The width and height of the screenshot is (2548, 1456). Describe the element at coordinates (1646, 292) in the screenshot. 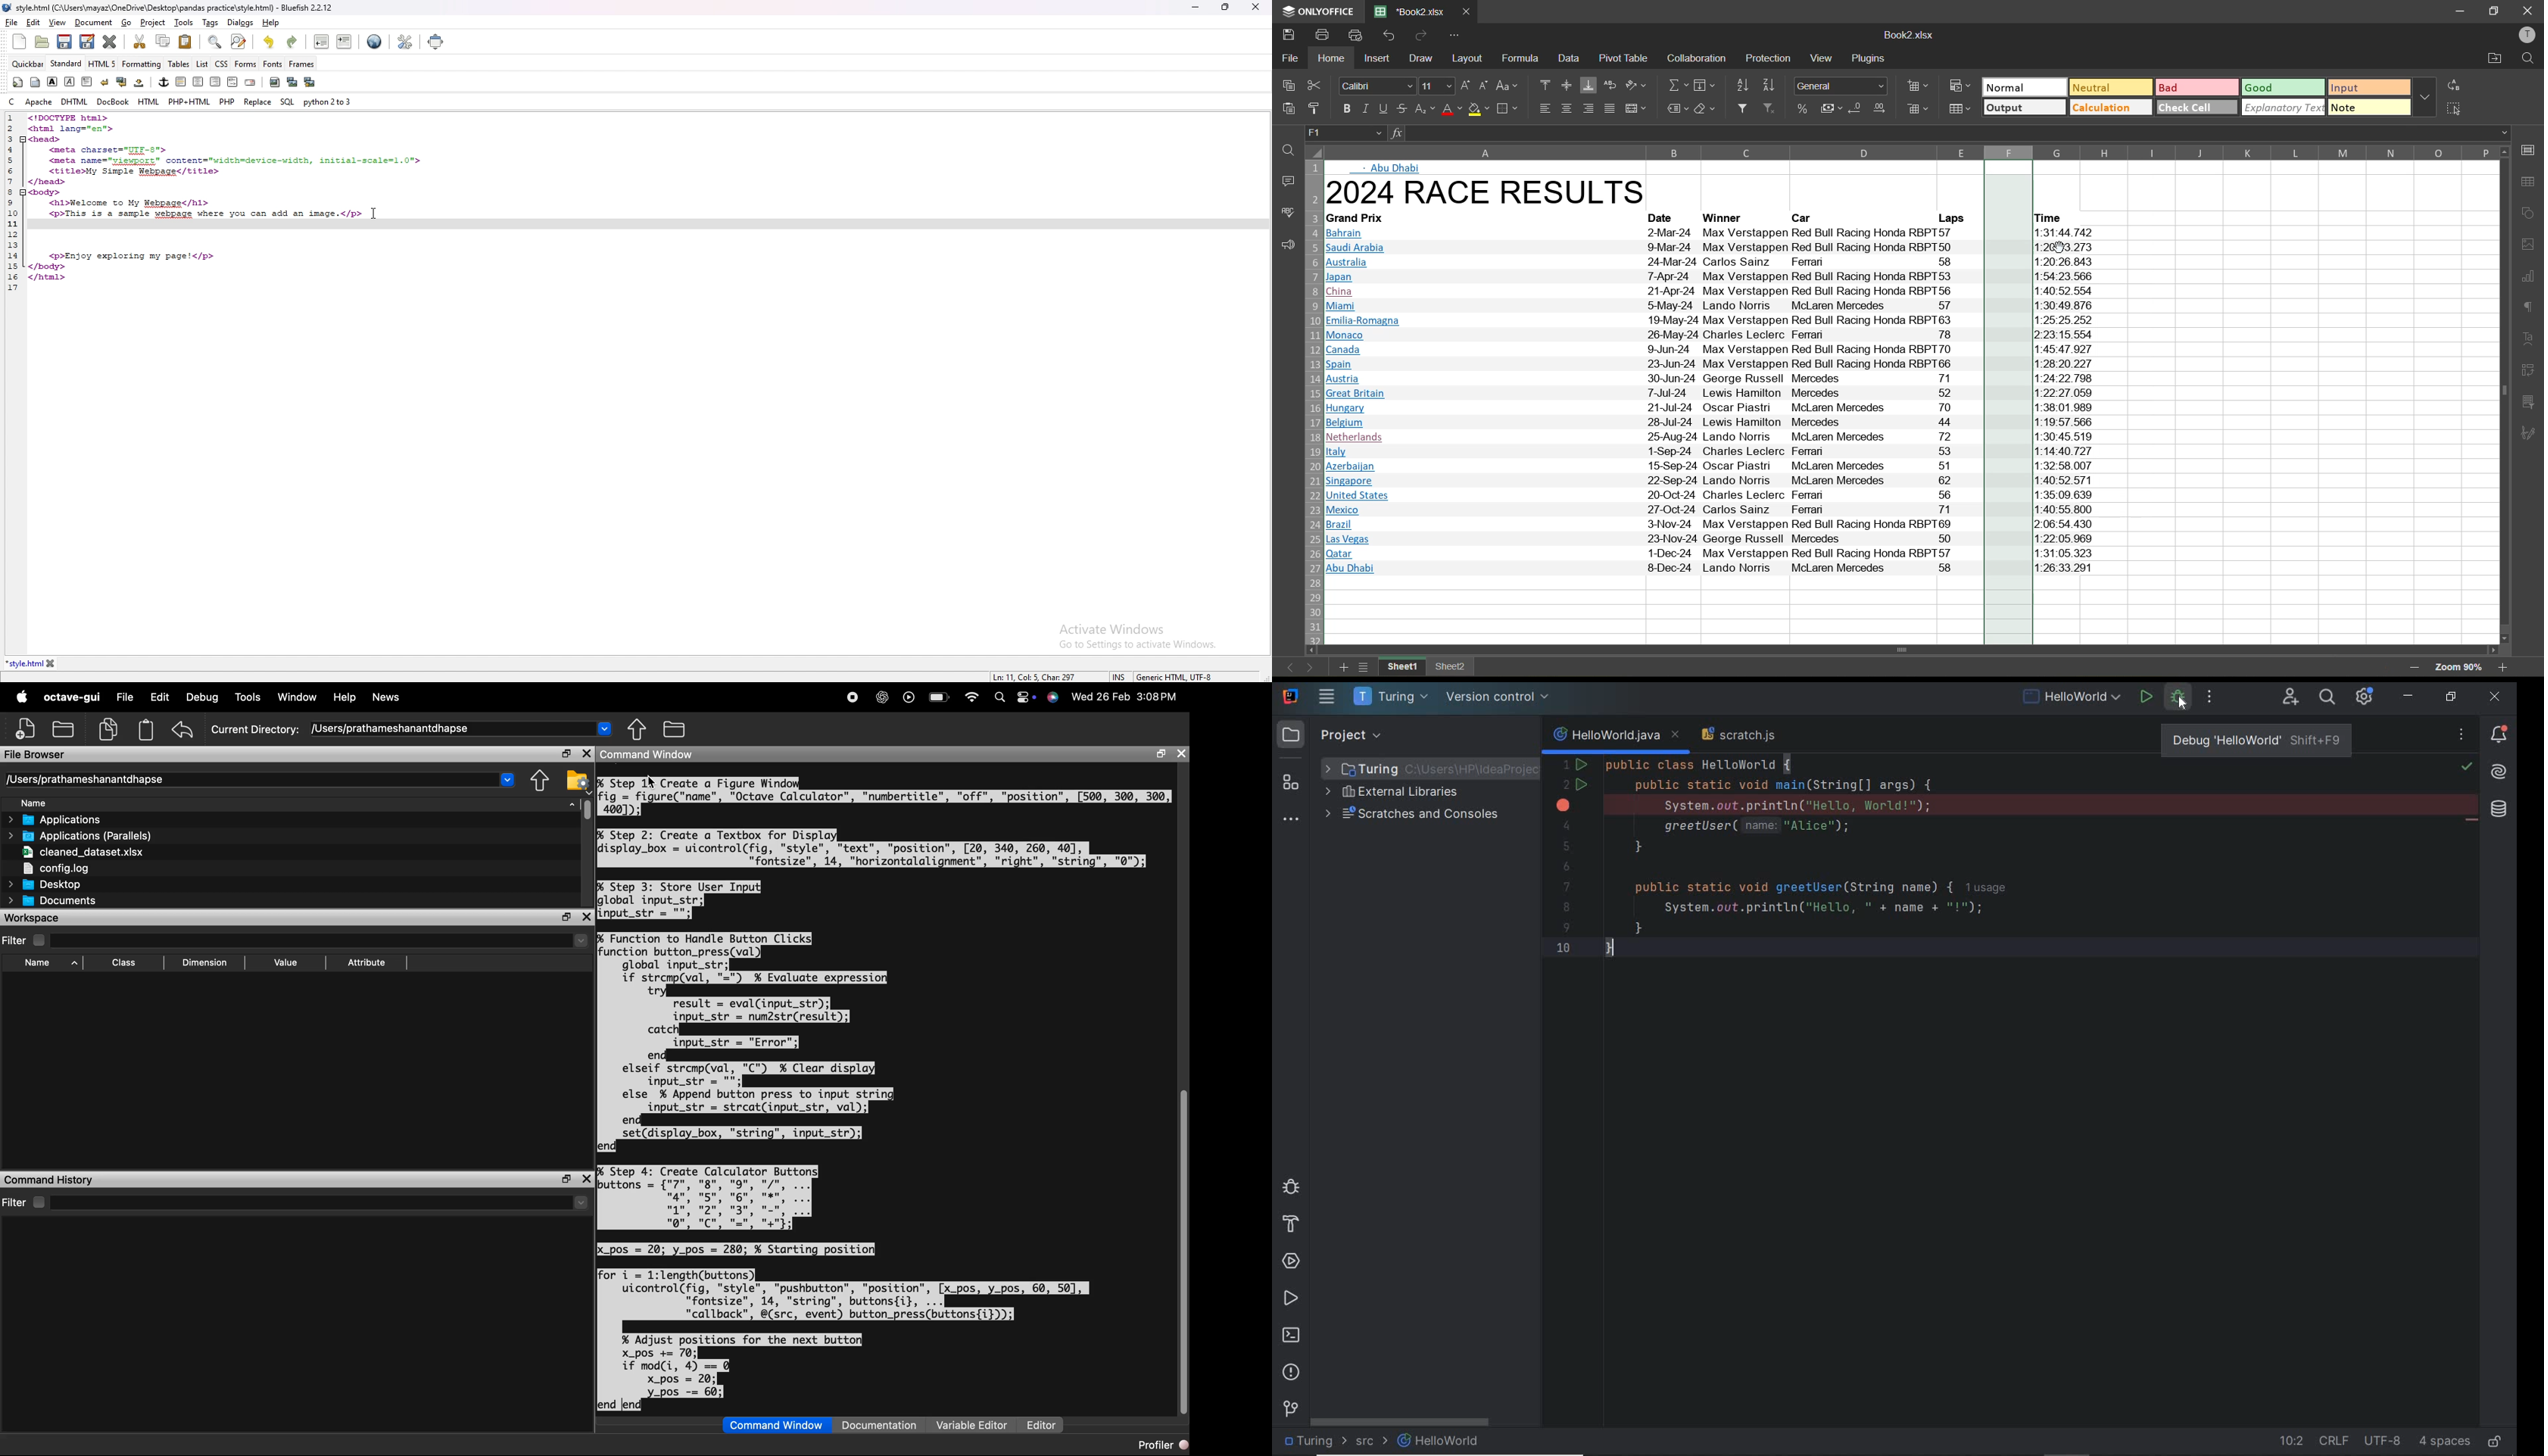

I see `China 21-Apr-24 Max Verstappen Red Bull Racing Honda RBPT56 1:40:52. 554` at that location.